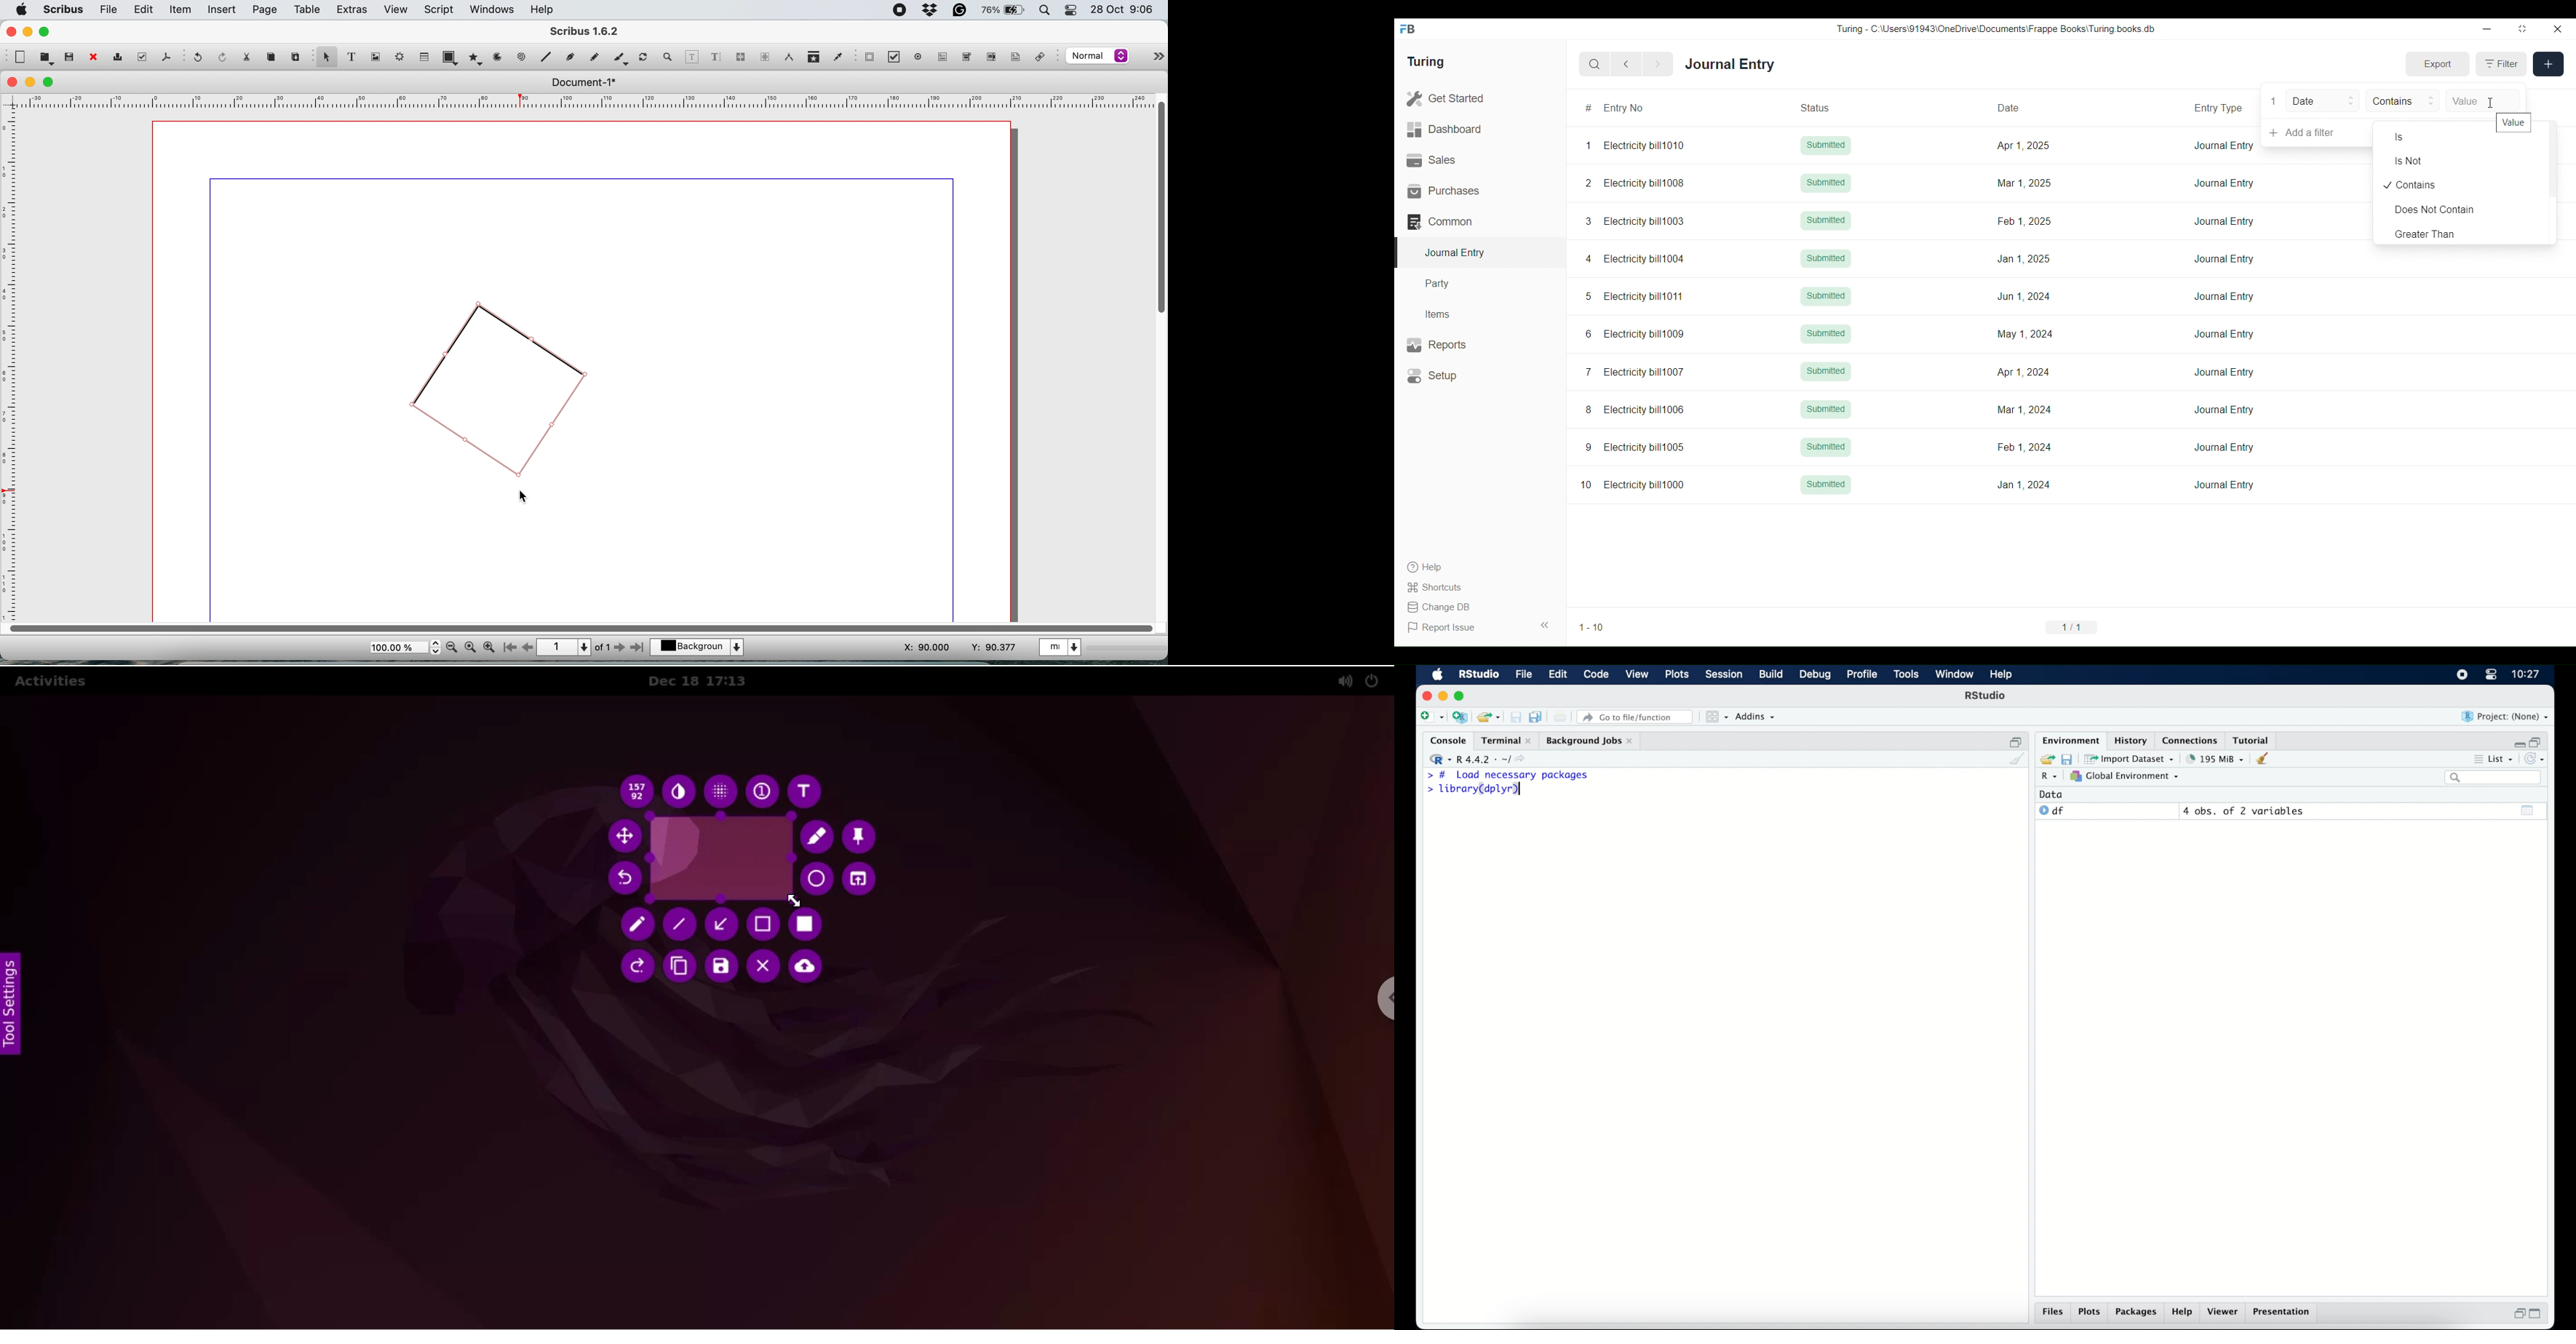 Image resolution: width=2576 pixels, height=1344 pixels. I want to click on view, so click(1637, 675).